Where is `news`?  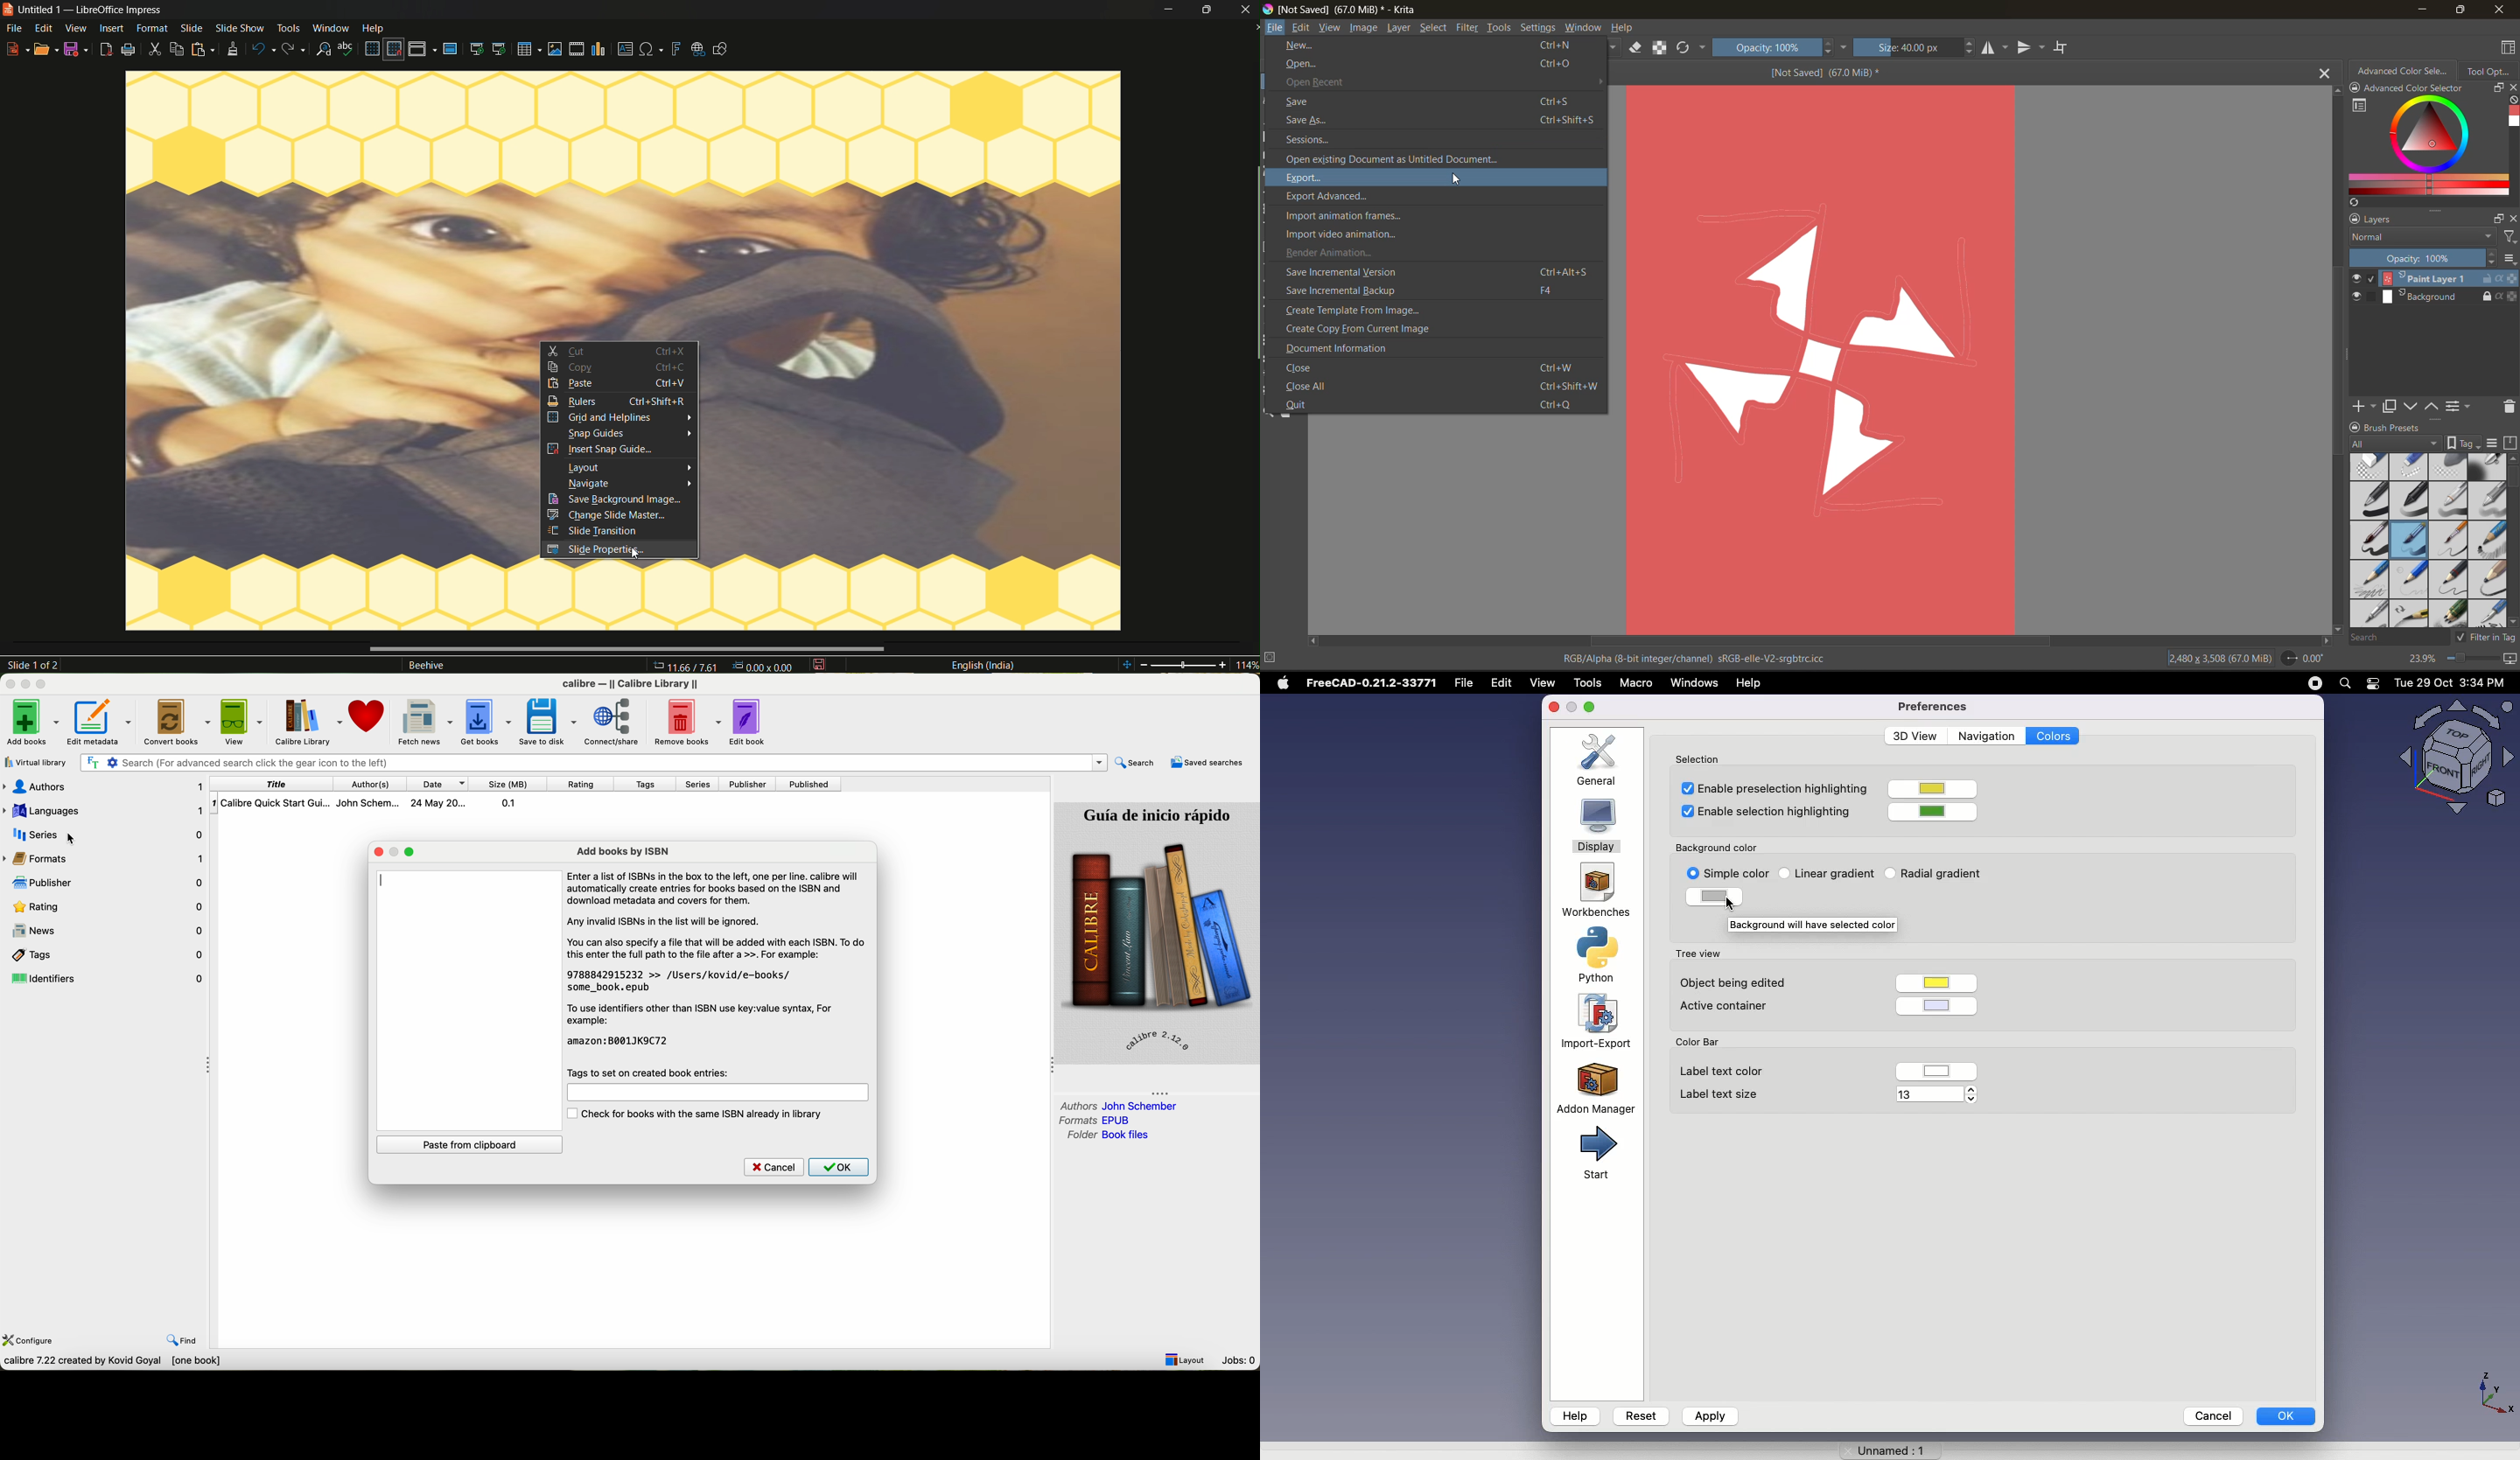
news is located at coordinates (112, 930).